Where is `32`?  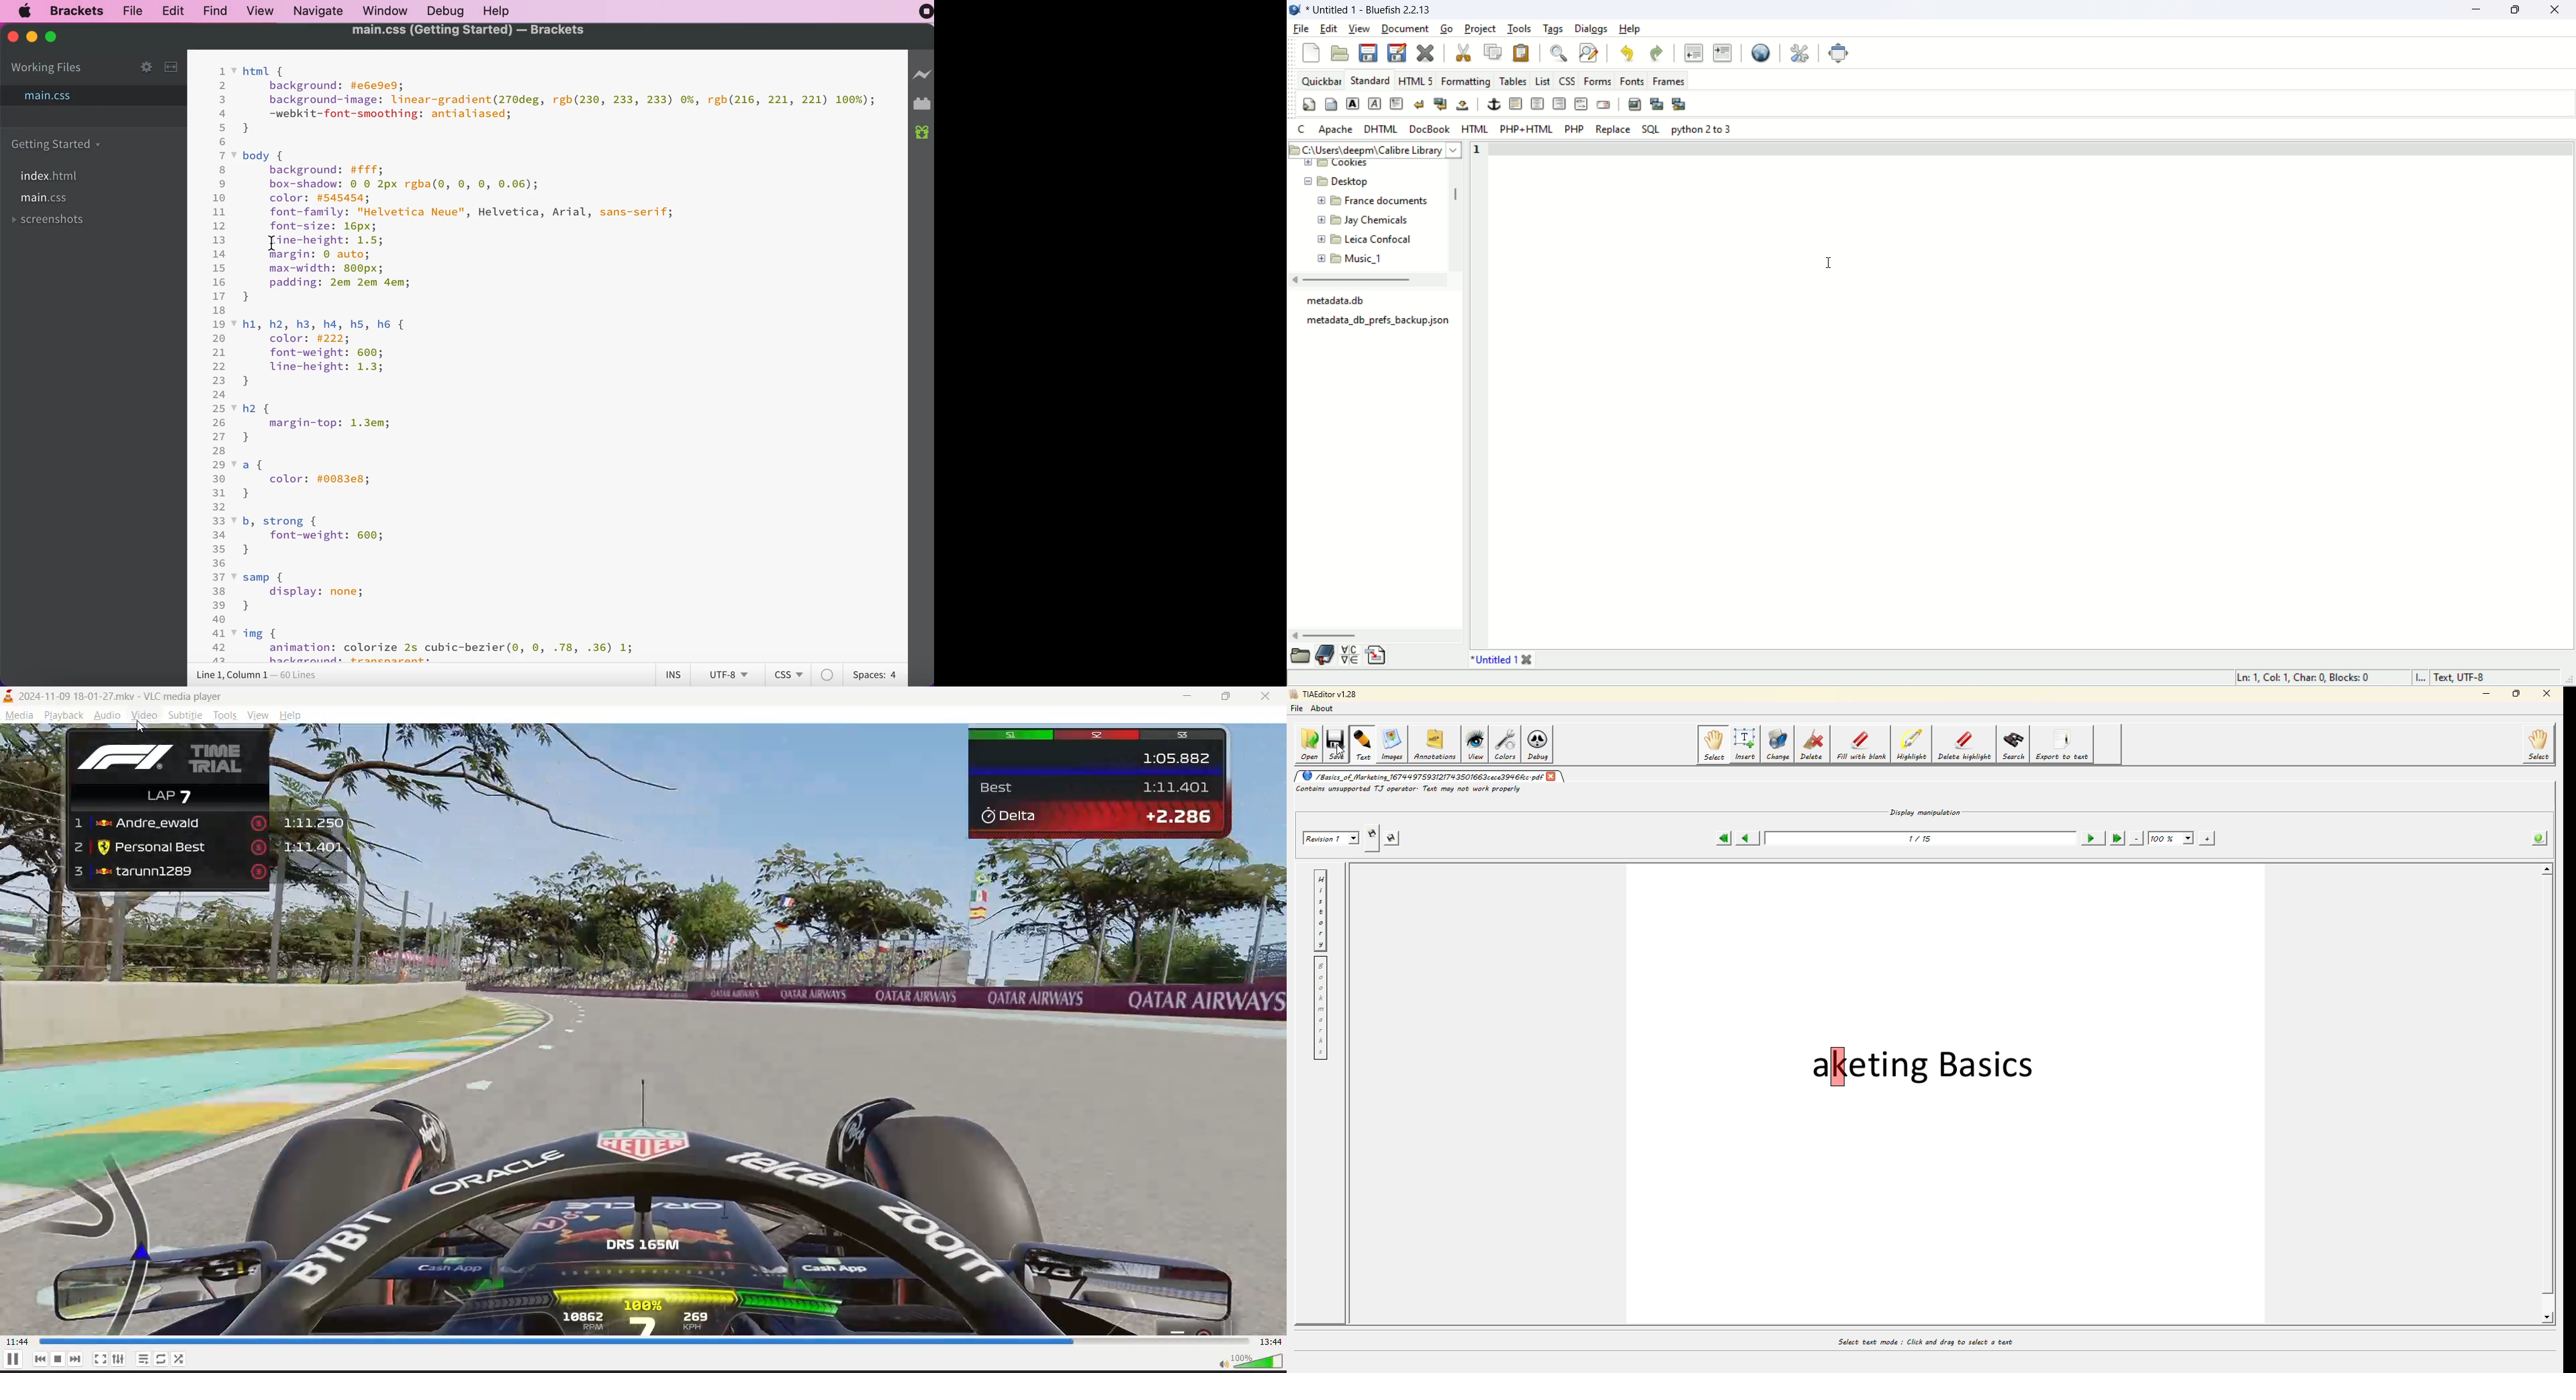 32 is located at coordinates (219, 507).